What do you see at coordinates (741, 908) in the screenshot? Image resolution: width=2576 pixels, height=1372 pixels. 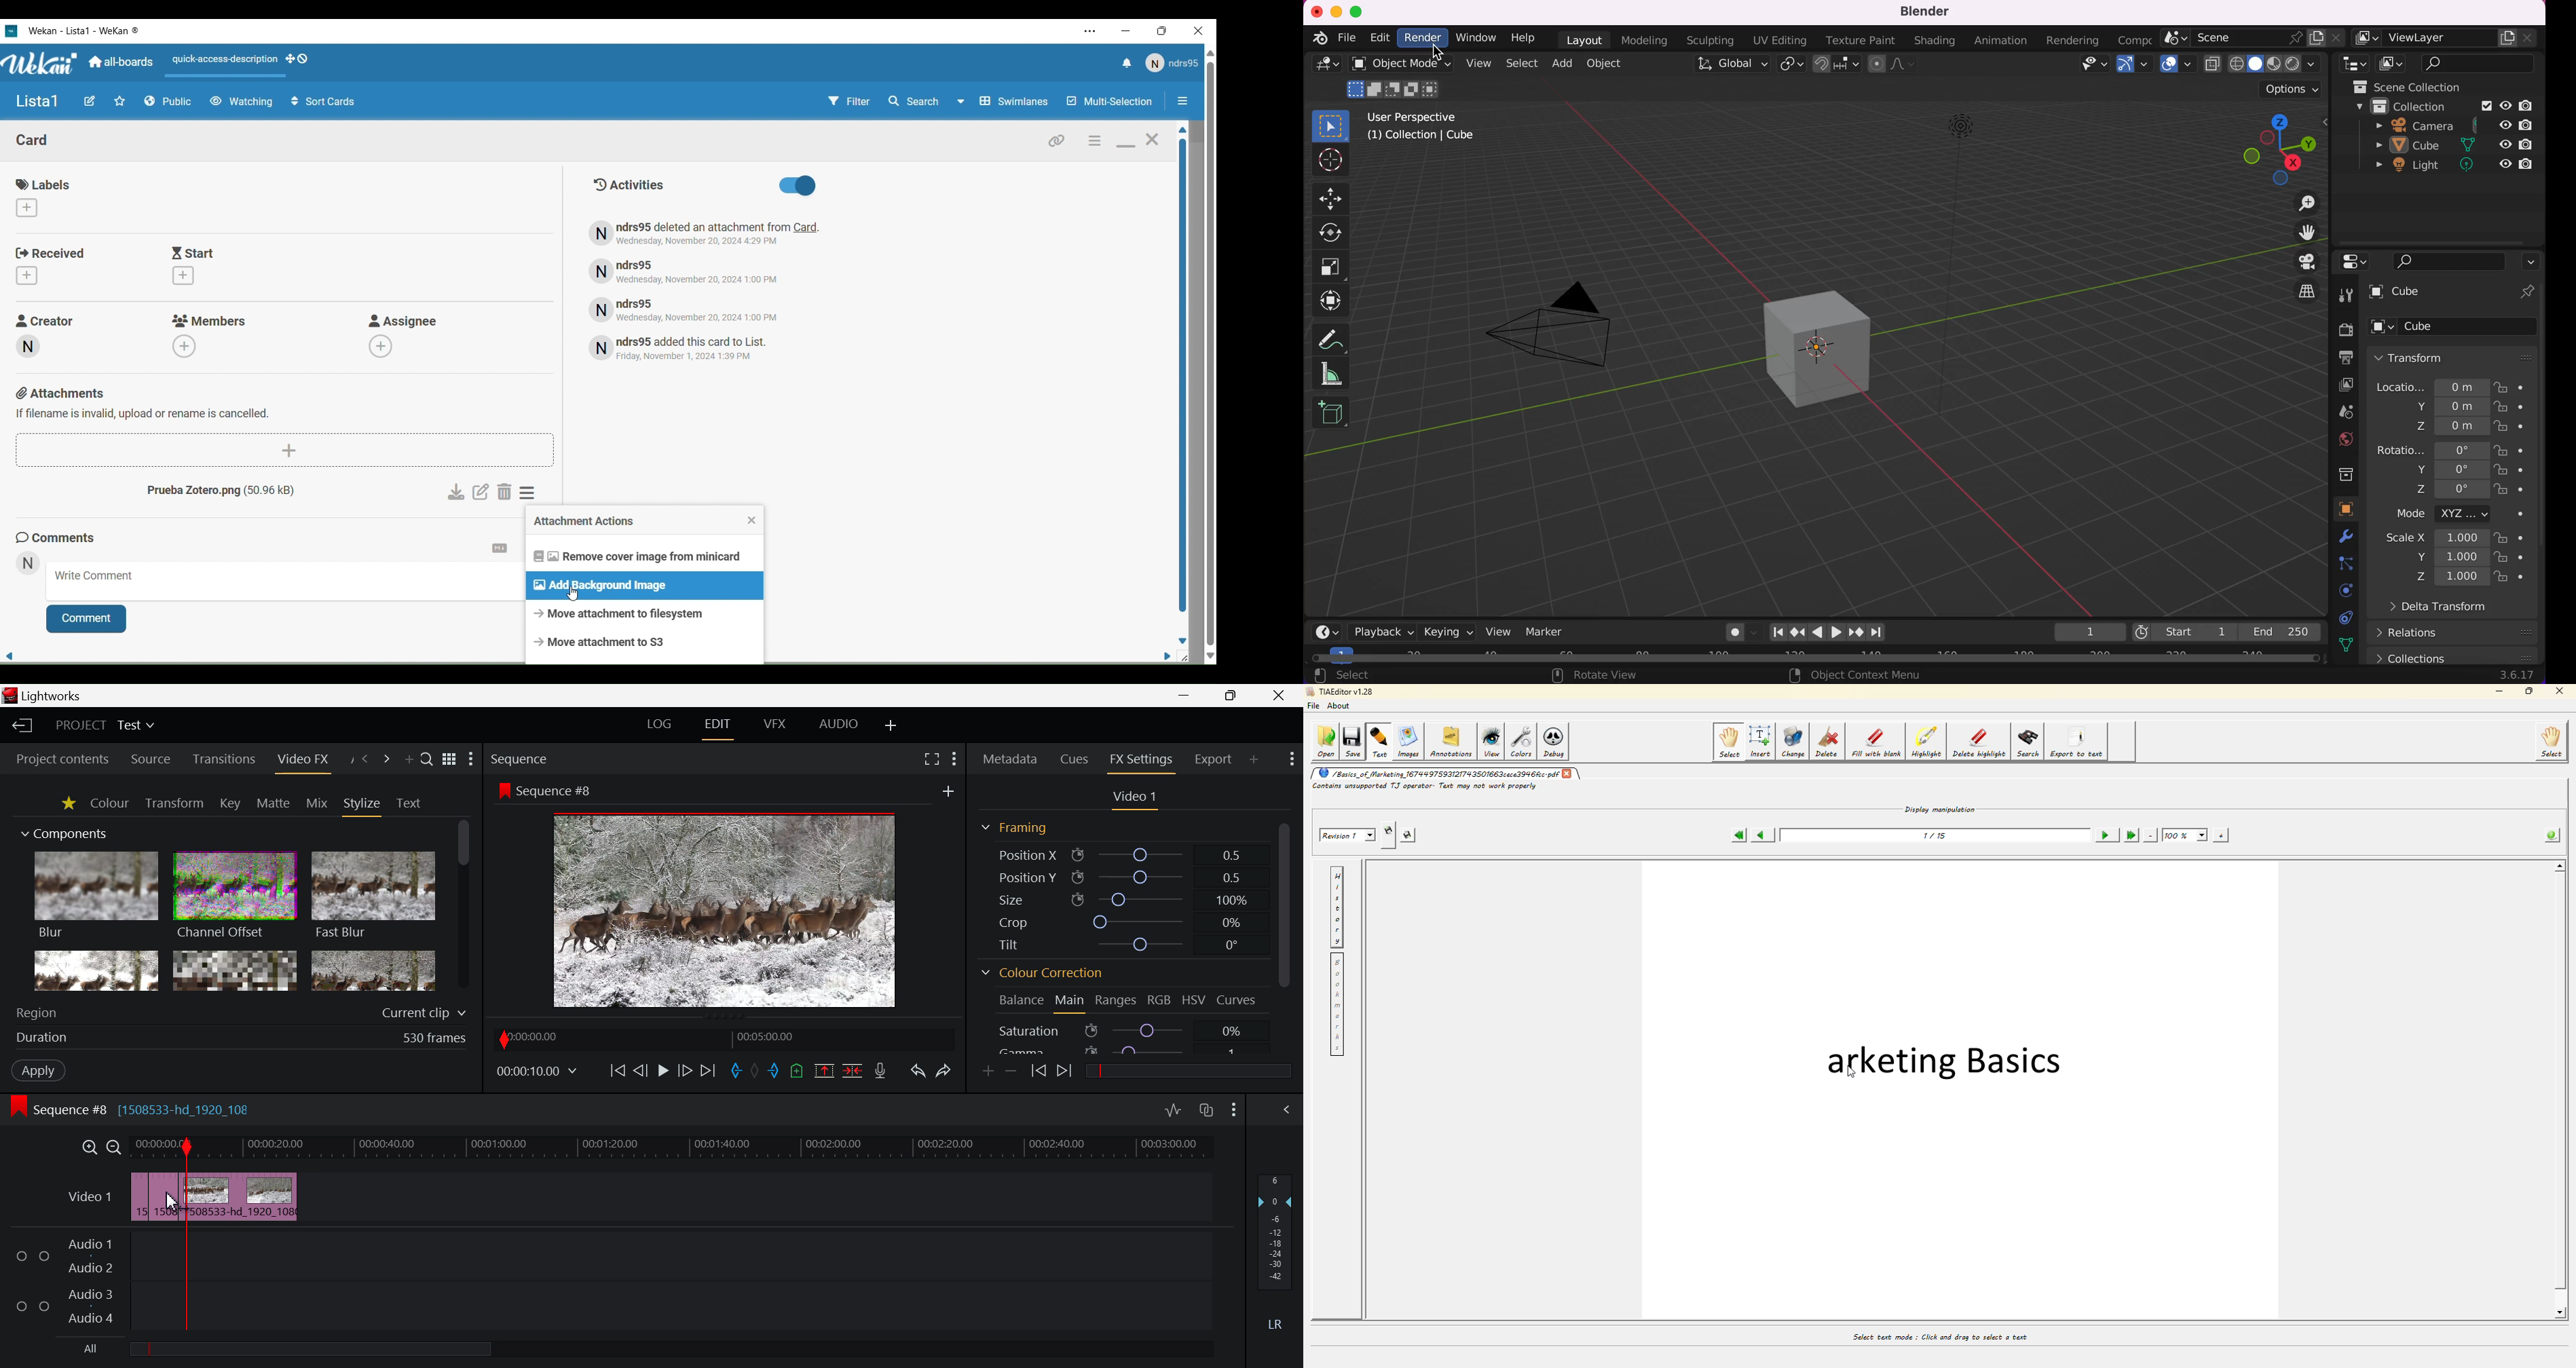 I see `Preview at Stop` at bounding box center [741, 908].